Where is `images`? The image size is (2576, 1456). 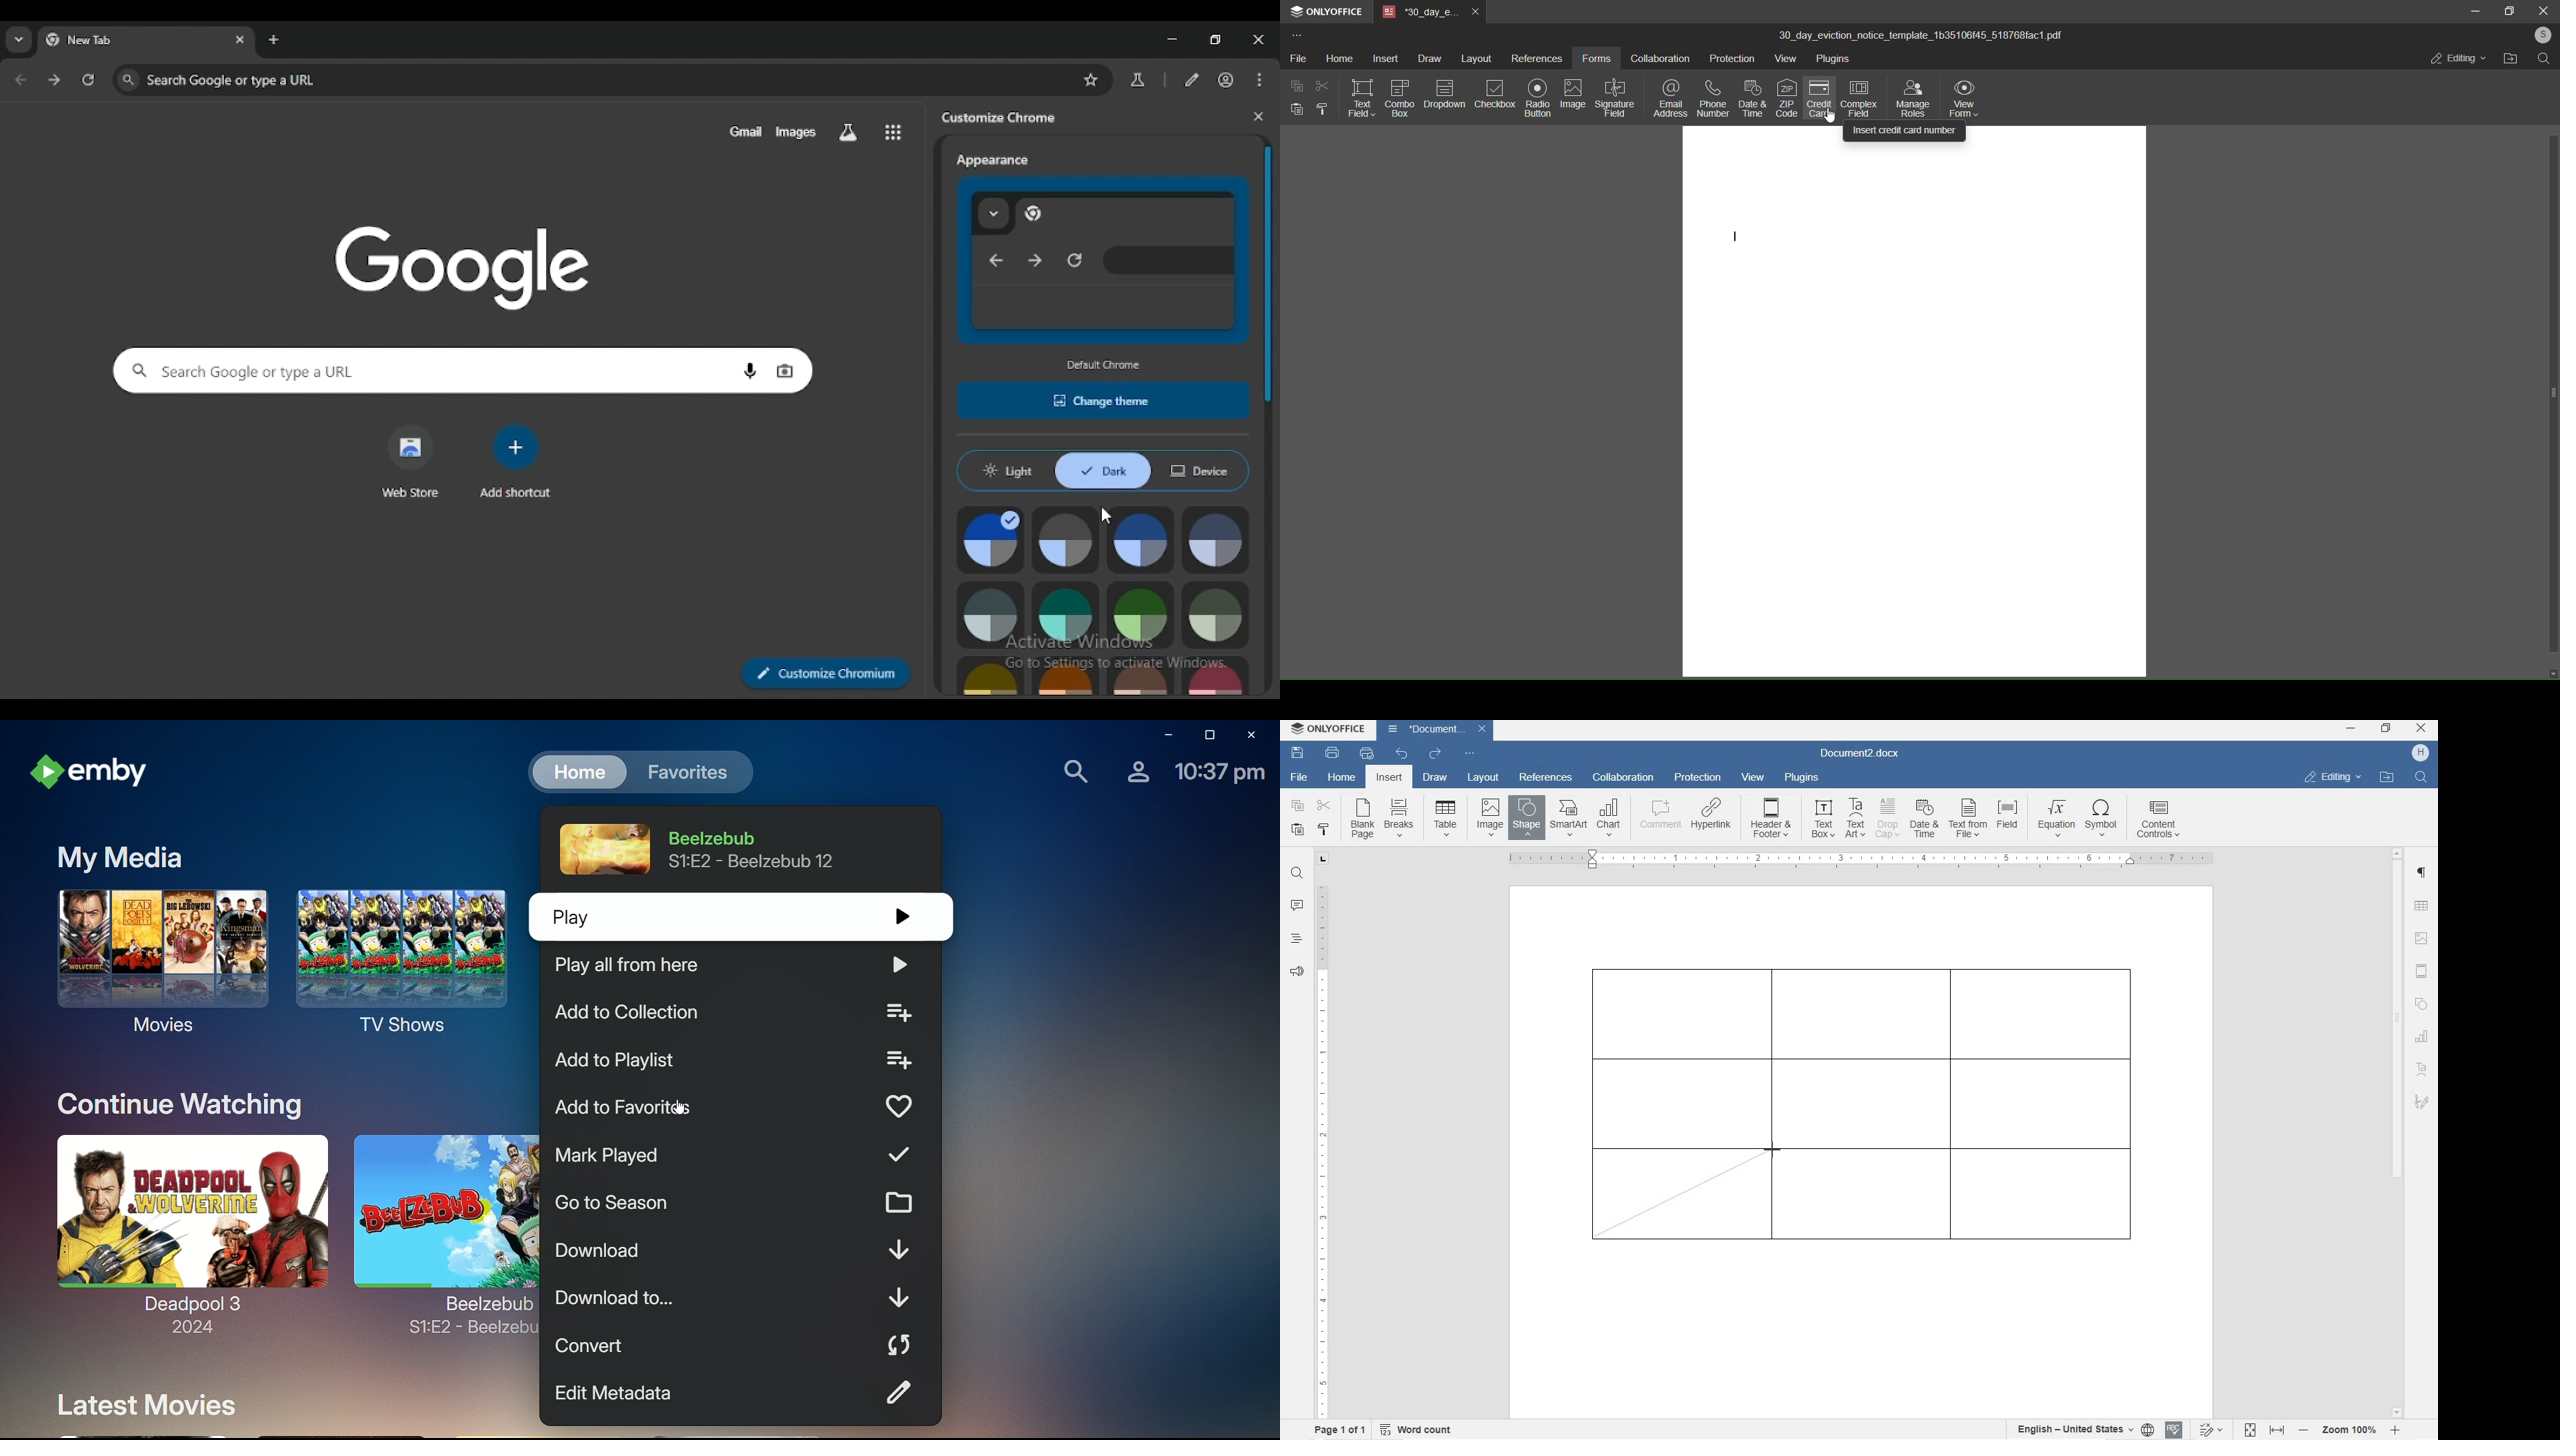 images is located at coordinates (794, 132).